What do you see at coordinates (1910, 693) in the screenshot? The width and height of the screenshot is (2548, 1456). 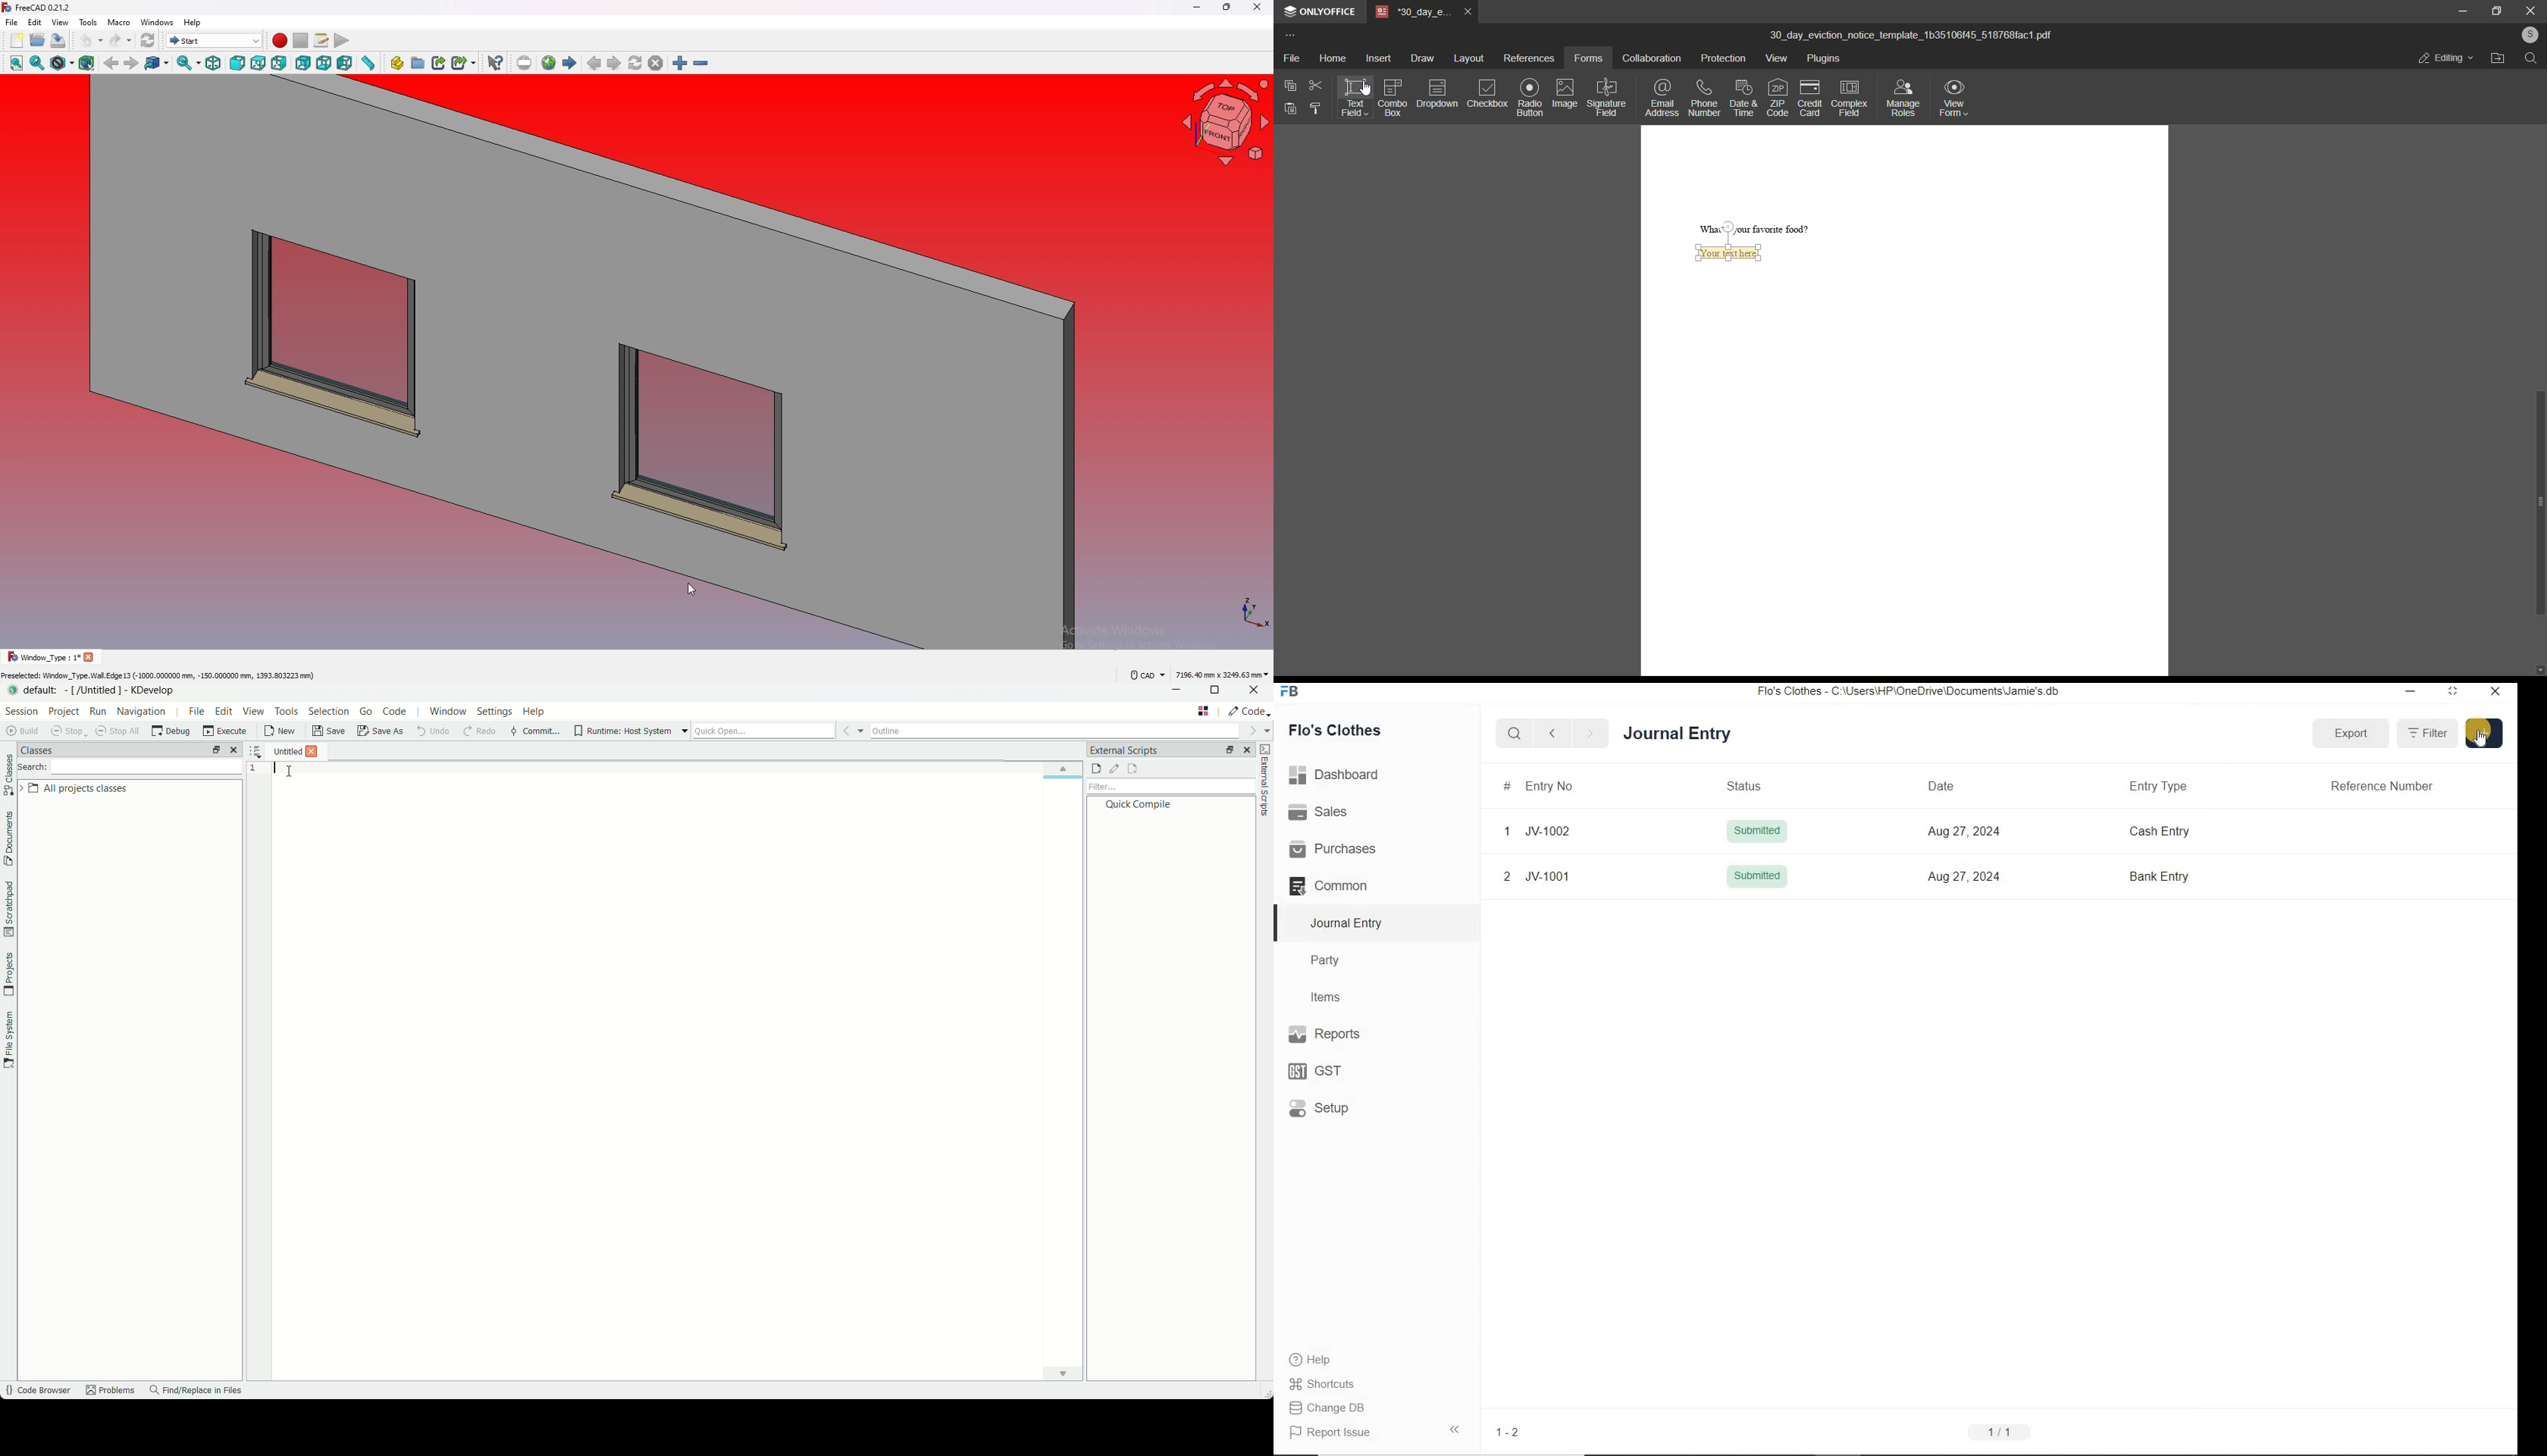 I see `Flo's Clothes - C:\Users\HP\OneDrive\Documents\Jamie's.db` at bounding box center [1910, 693].